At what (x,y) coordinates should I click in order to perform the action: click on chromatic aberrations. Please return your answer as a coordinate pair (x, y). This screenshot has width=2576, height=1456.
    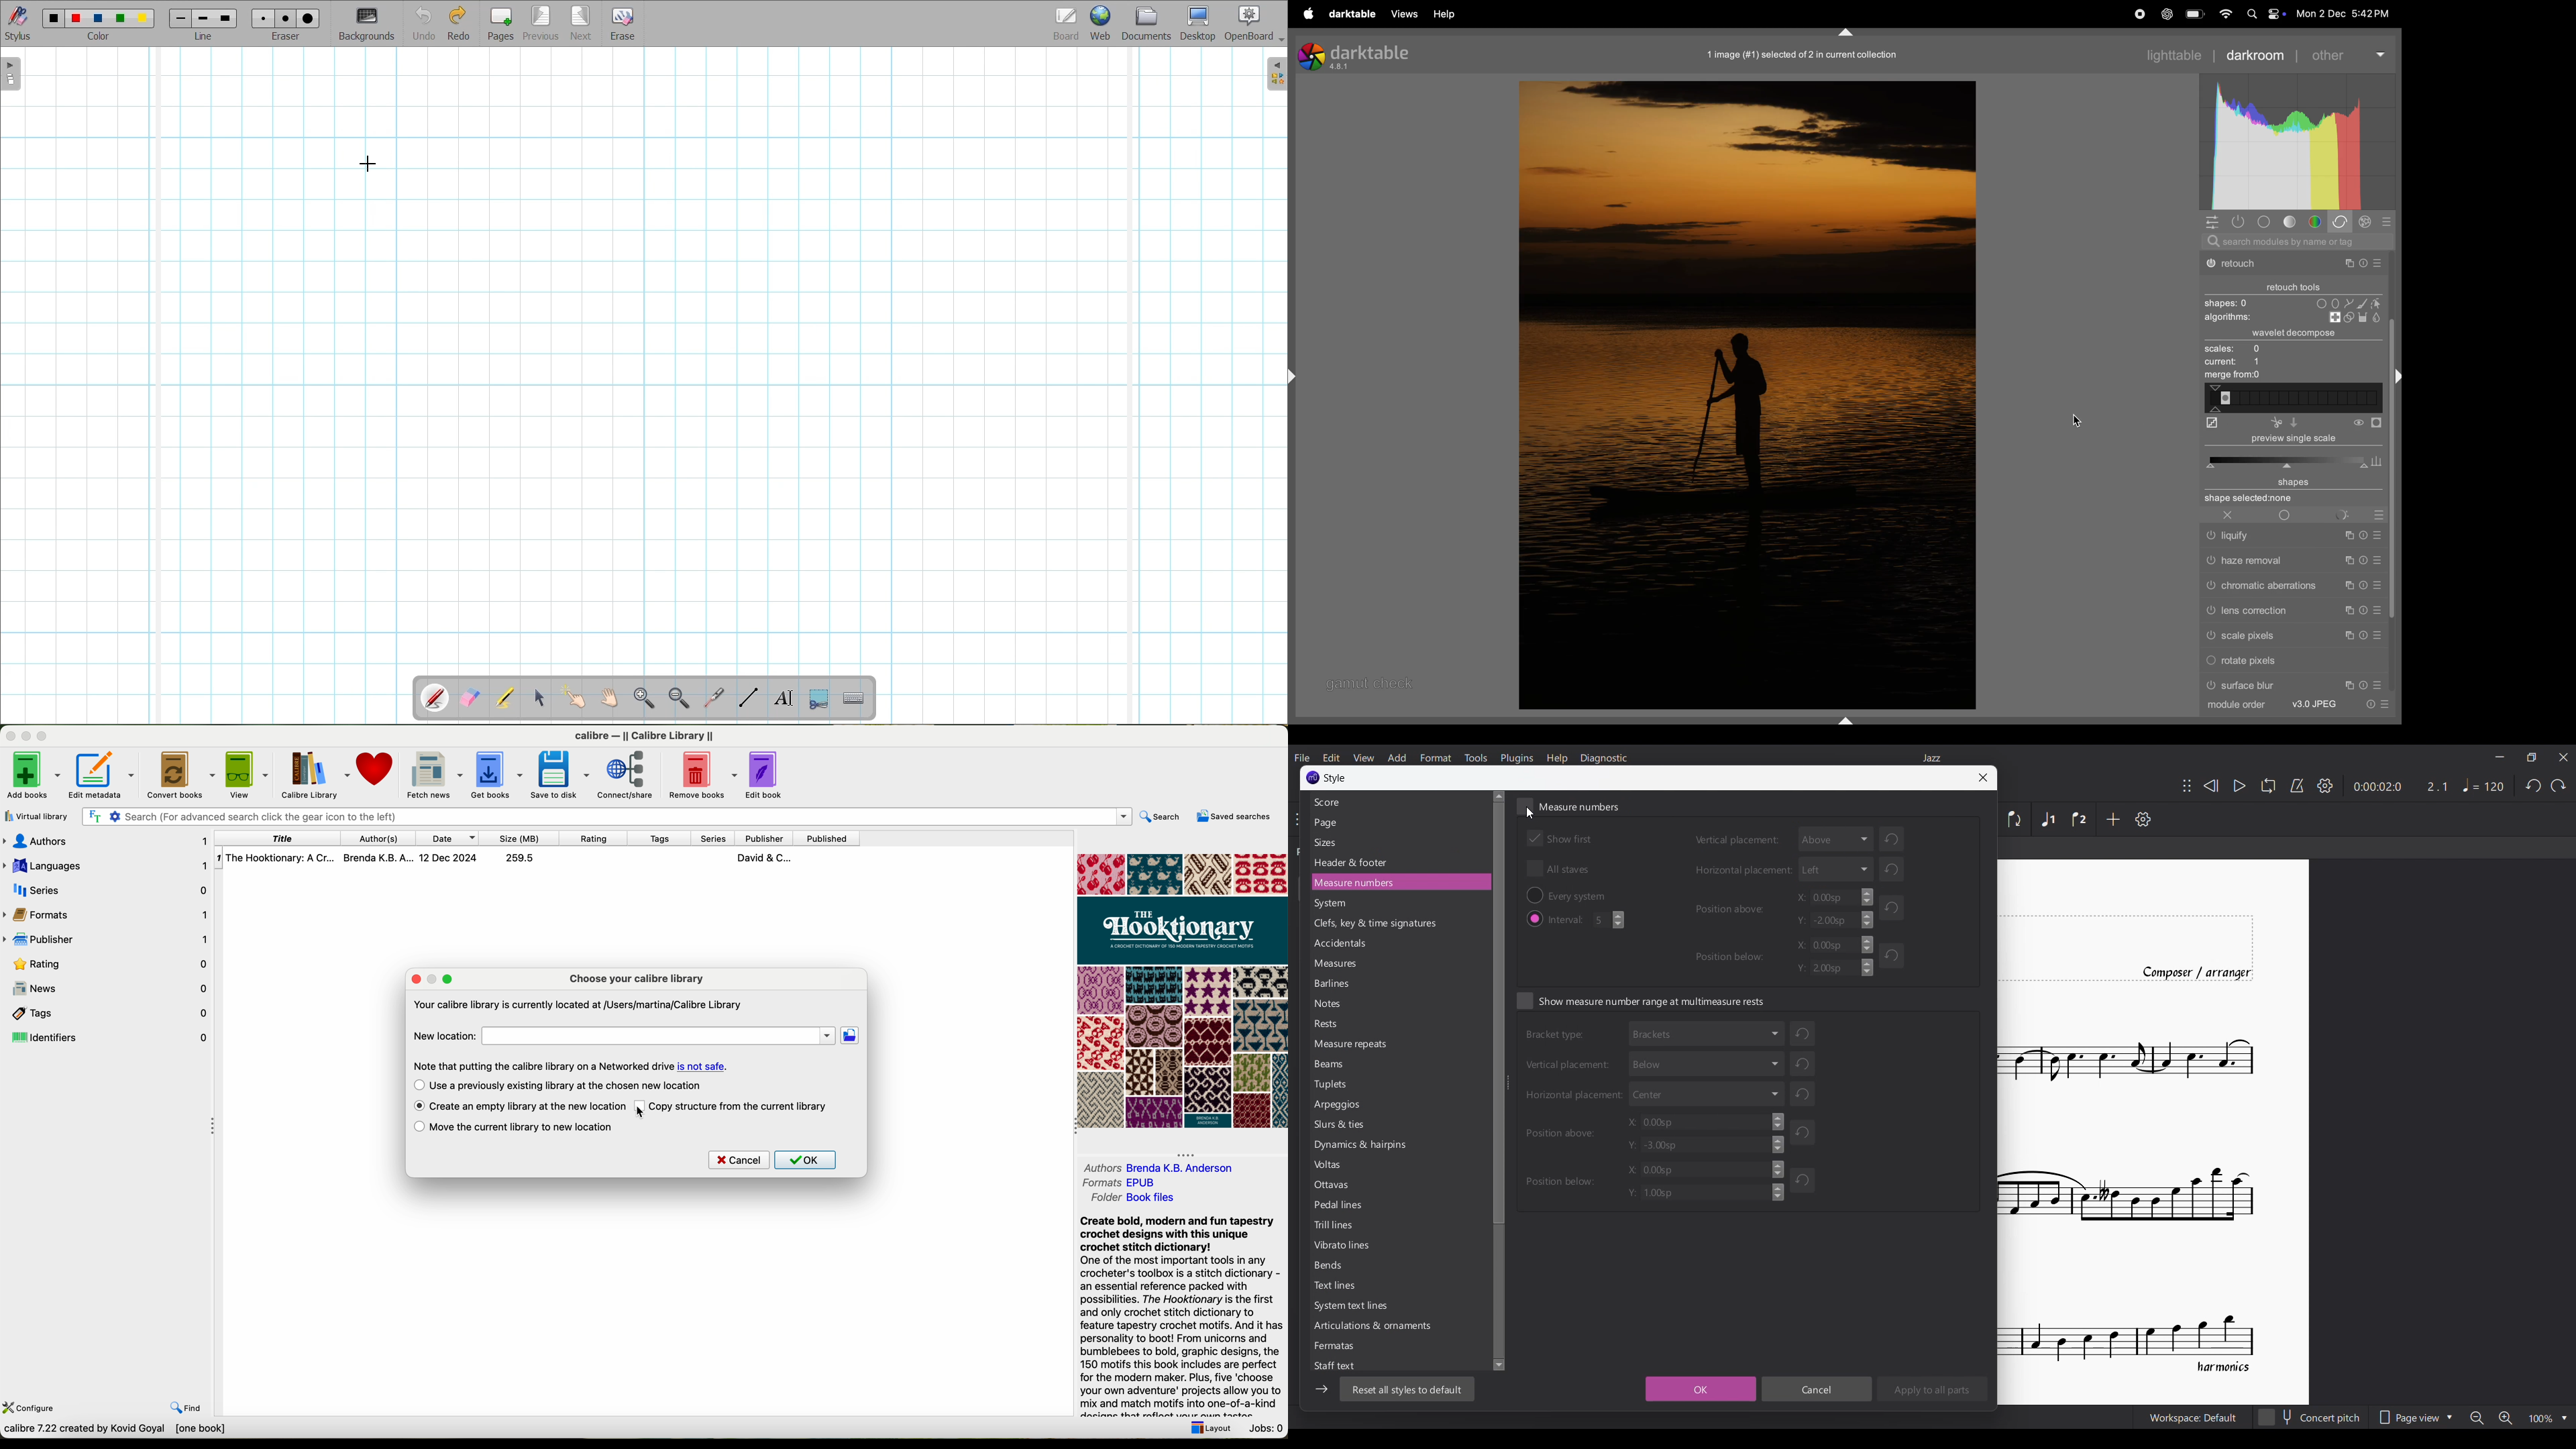
    Looking at the image, I should click on (2294, 584).